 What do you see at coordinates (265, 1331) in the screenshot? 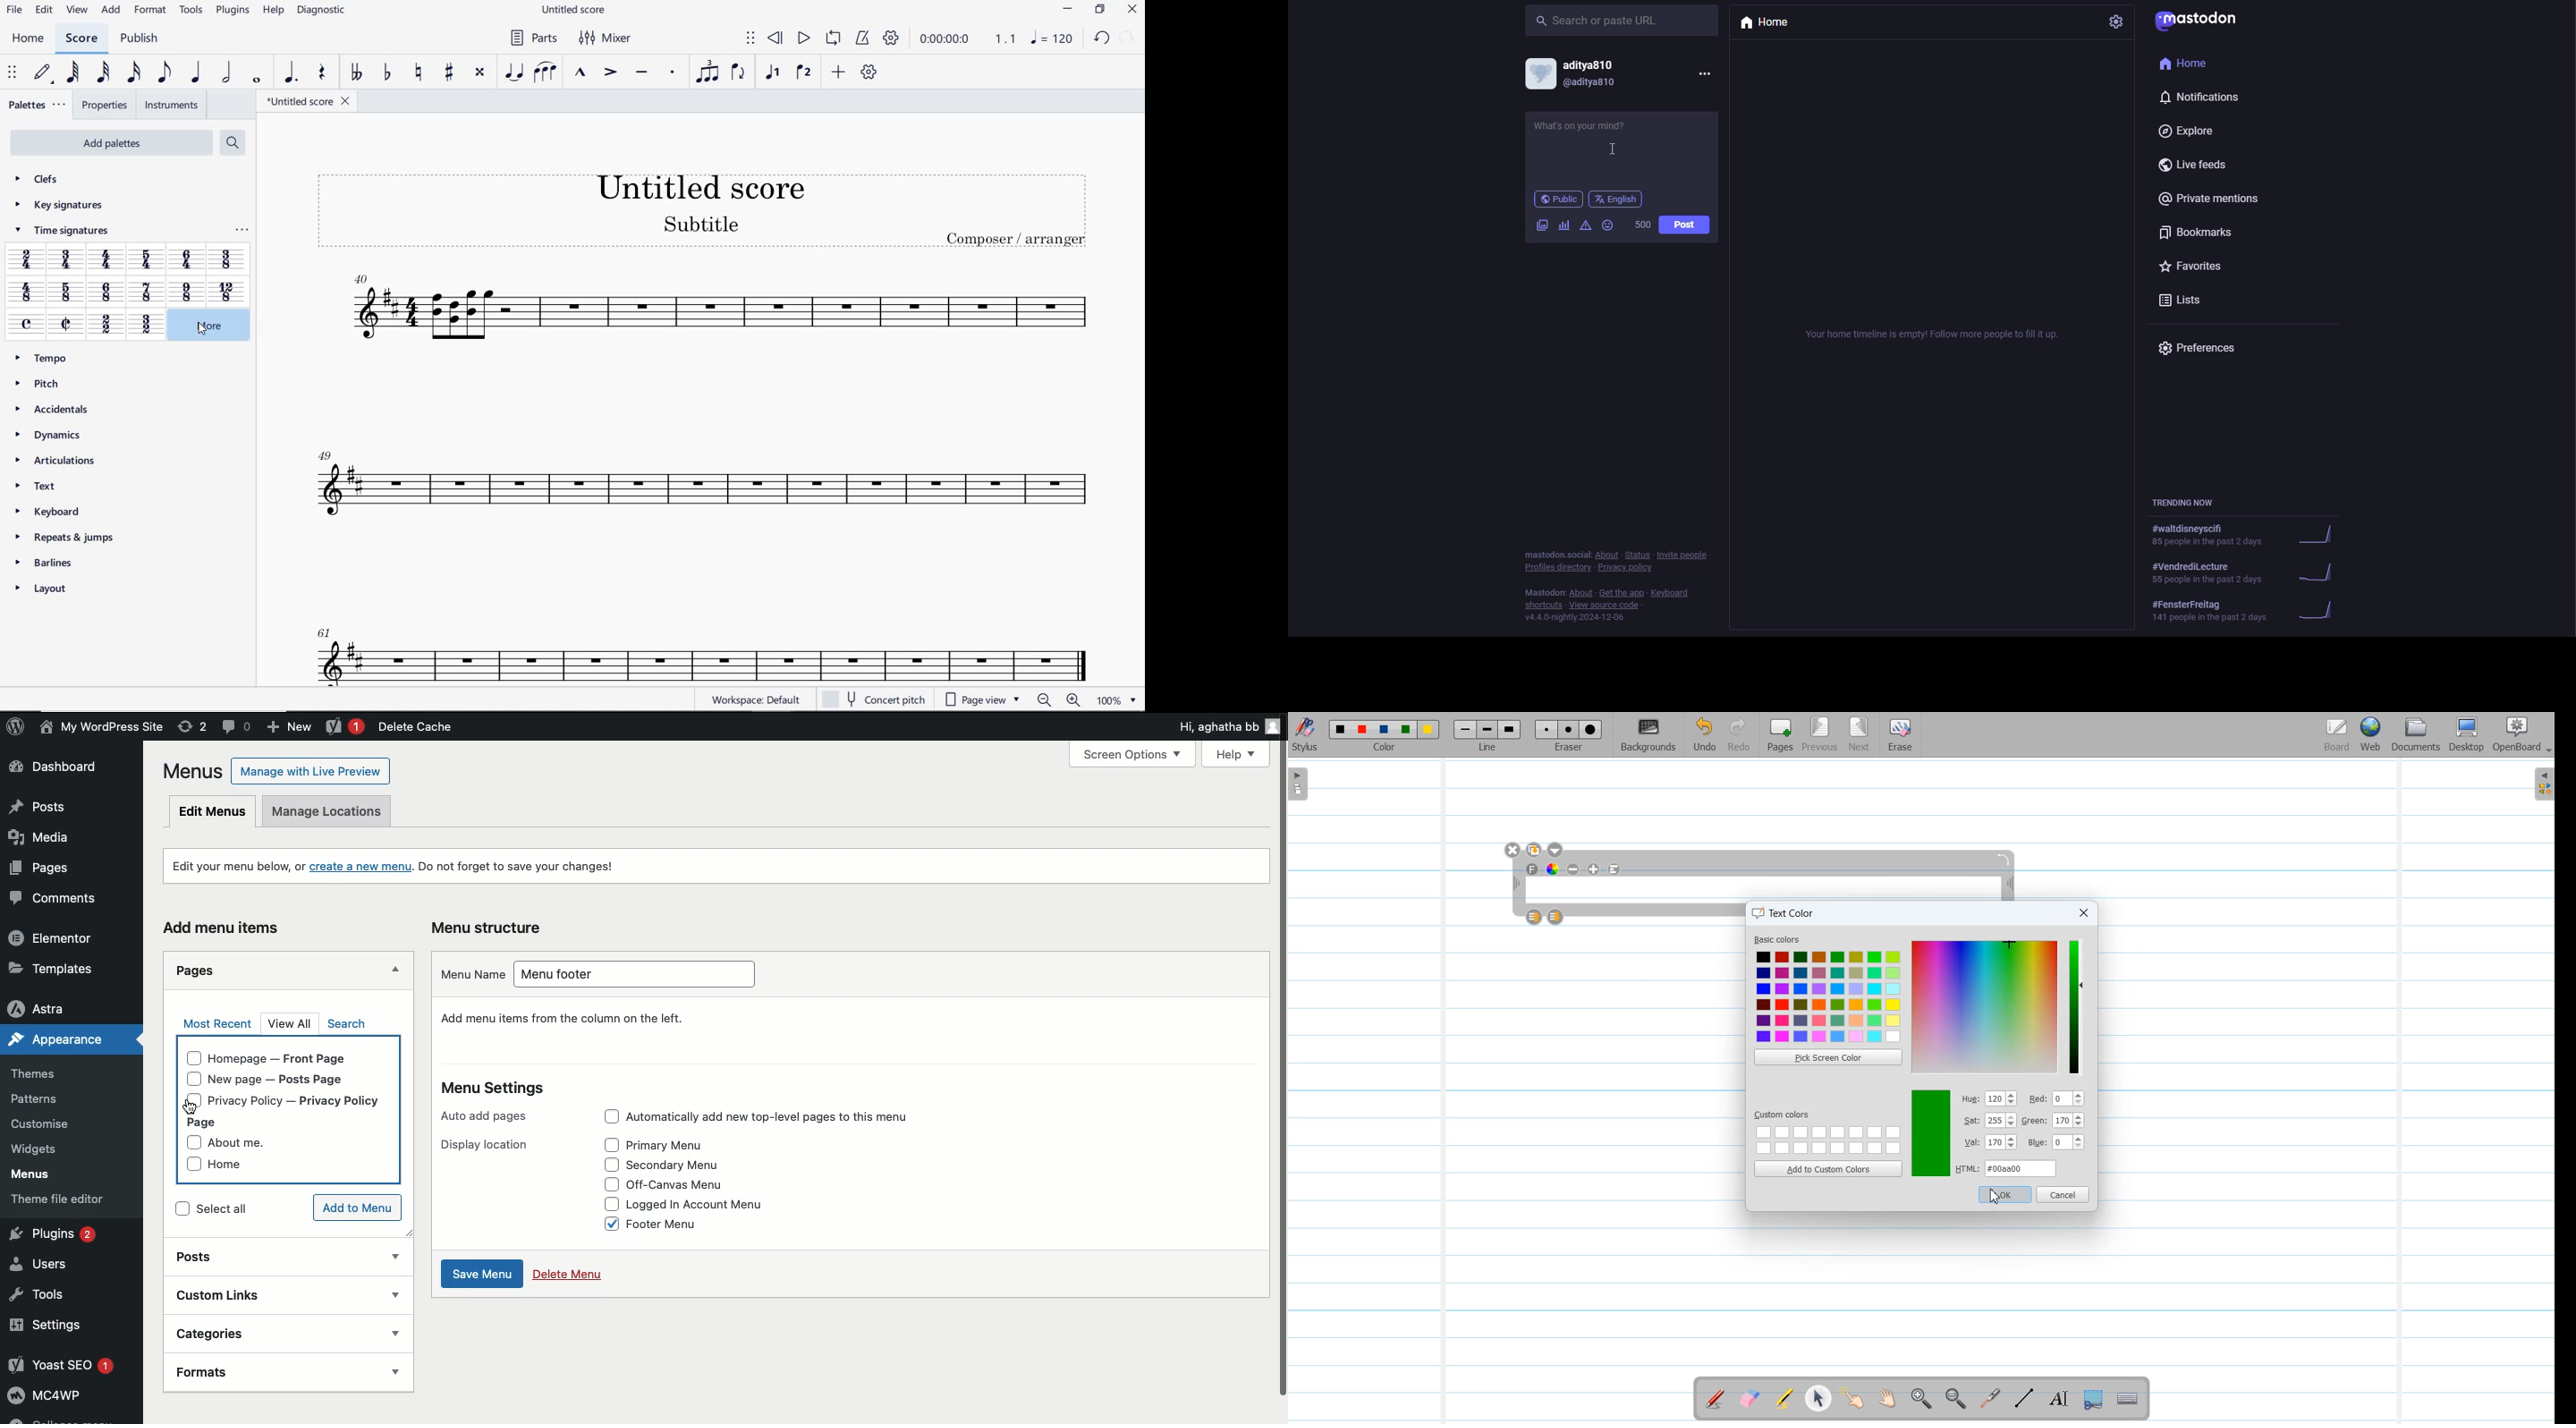
I see `Categories` at bounding box center [265, 1331].